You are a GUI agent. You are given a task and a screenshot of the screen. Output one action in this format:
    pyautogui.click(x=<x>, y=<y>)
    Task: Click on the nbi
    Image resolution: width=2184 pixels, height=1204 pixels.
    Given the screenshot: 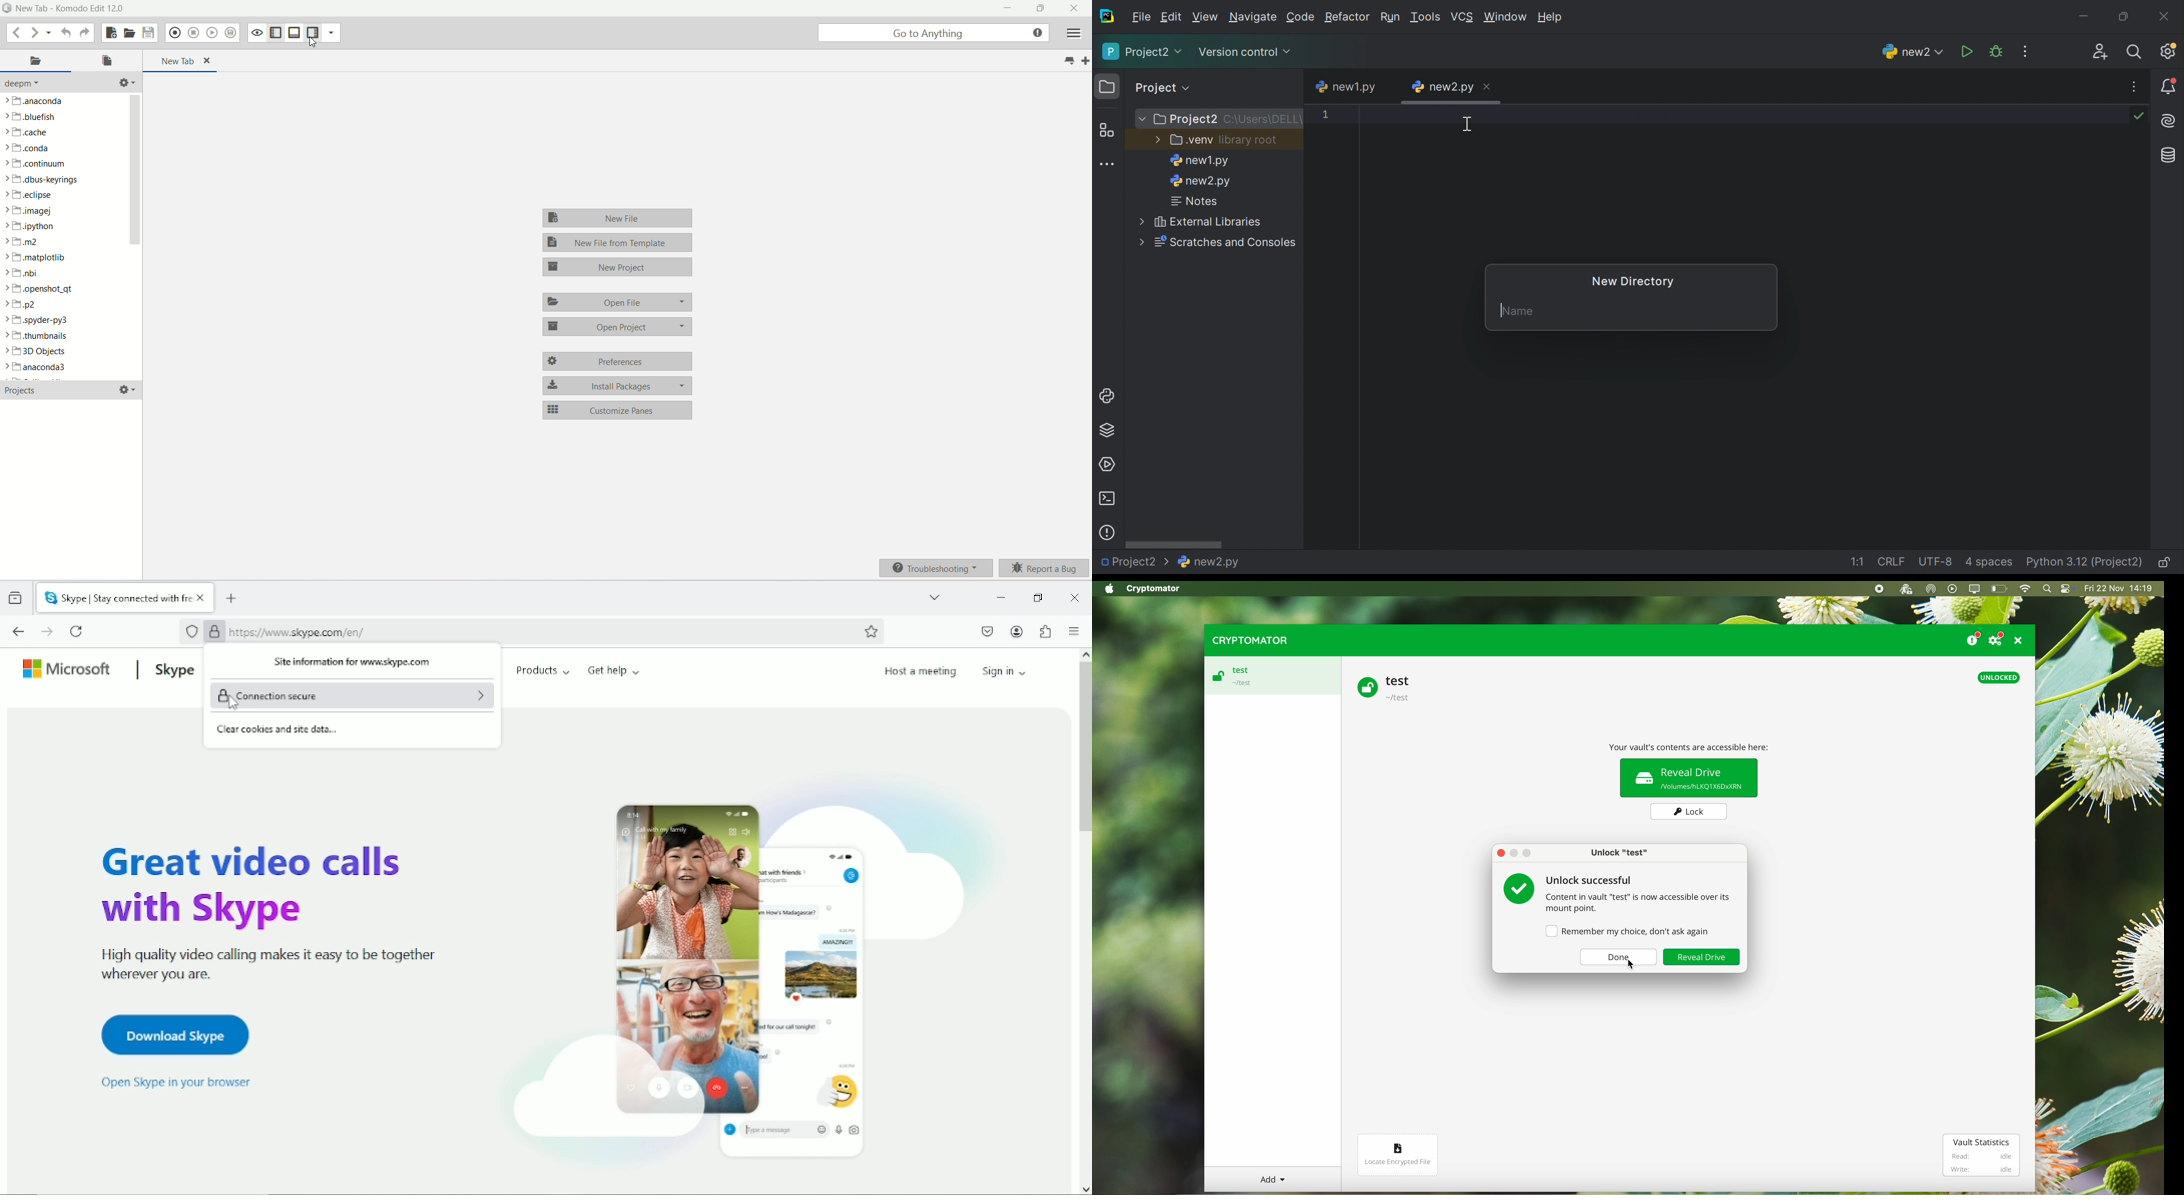 What is the action you would take?
    pyautogui.click(x=21, y=273)
    